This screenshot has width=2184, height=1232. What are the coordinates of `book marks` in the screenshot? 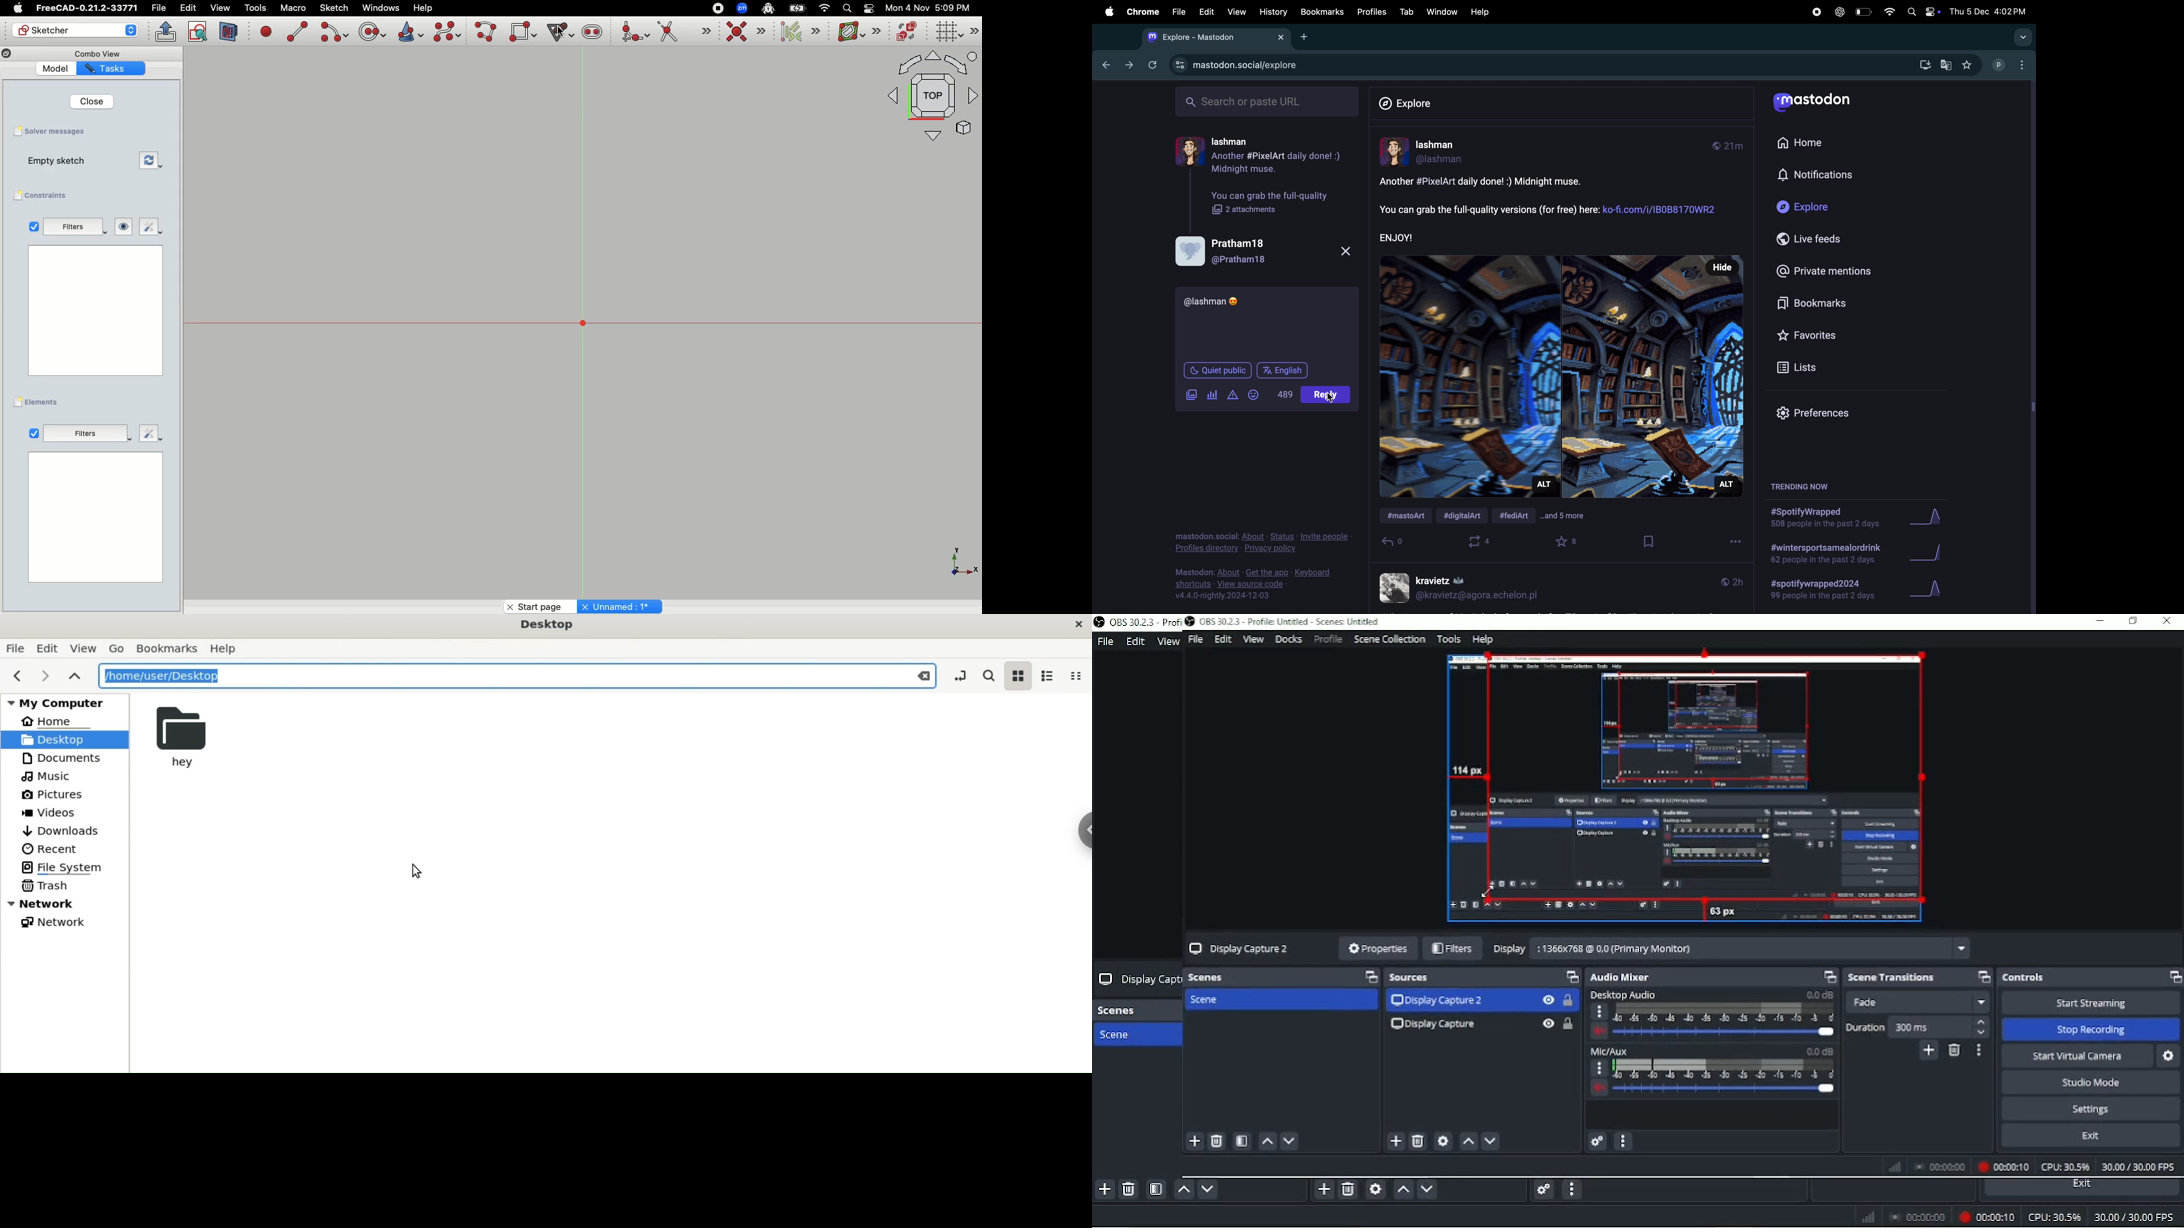 It's located at (1824, 303).